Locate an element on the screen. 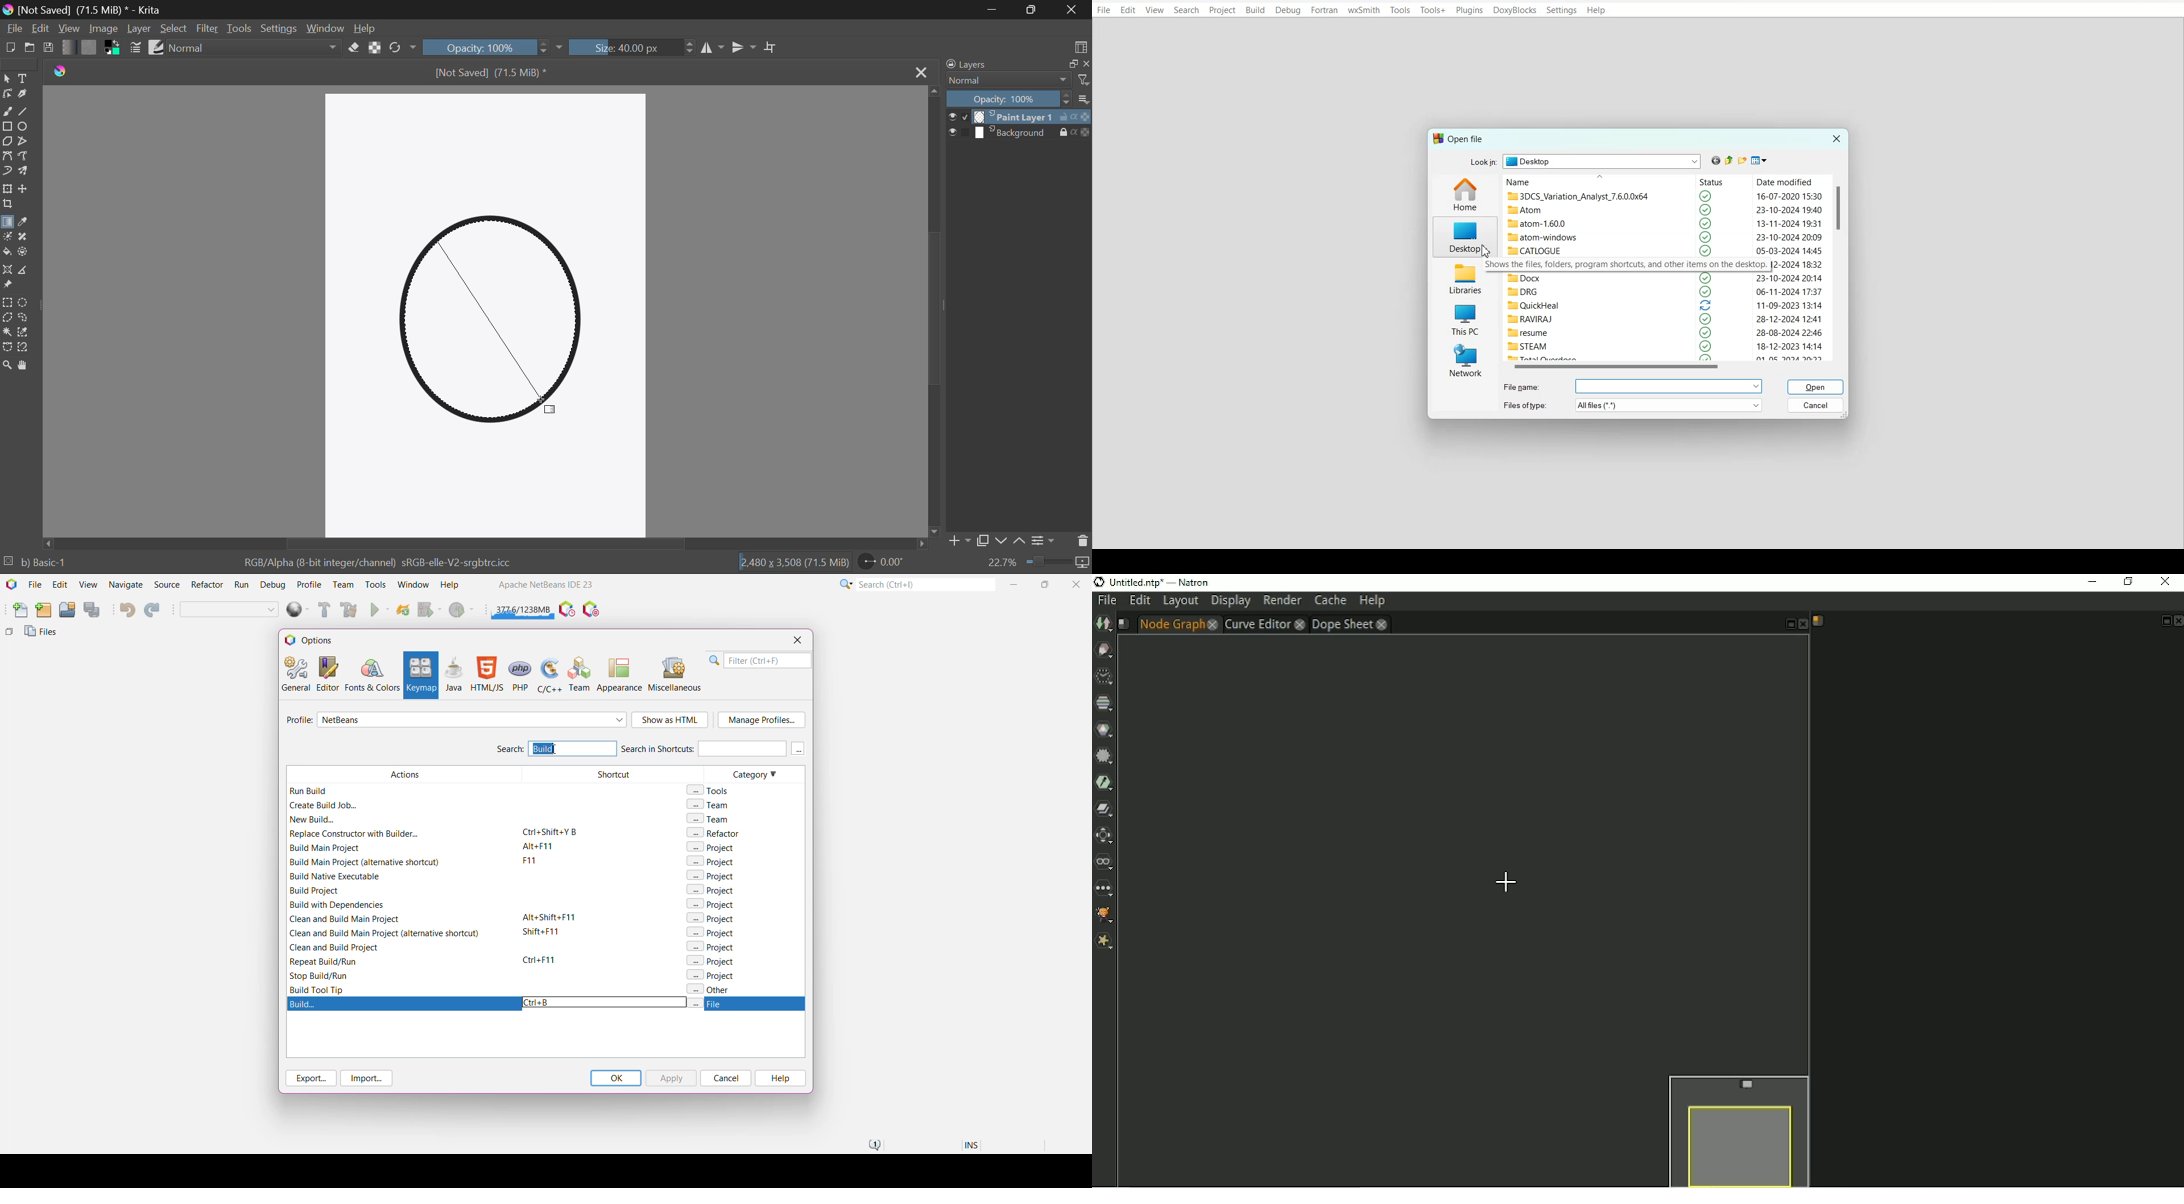 The height and width of the screenshot is (1204, 2184). 16-07-2020 15:30 is located at coordinates (1788, 197).